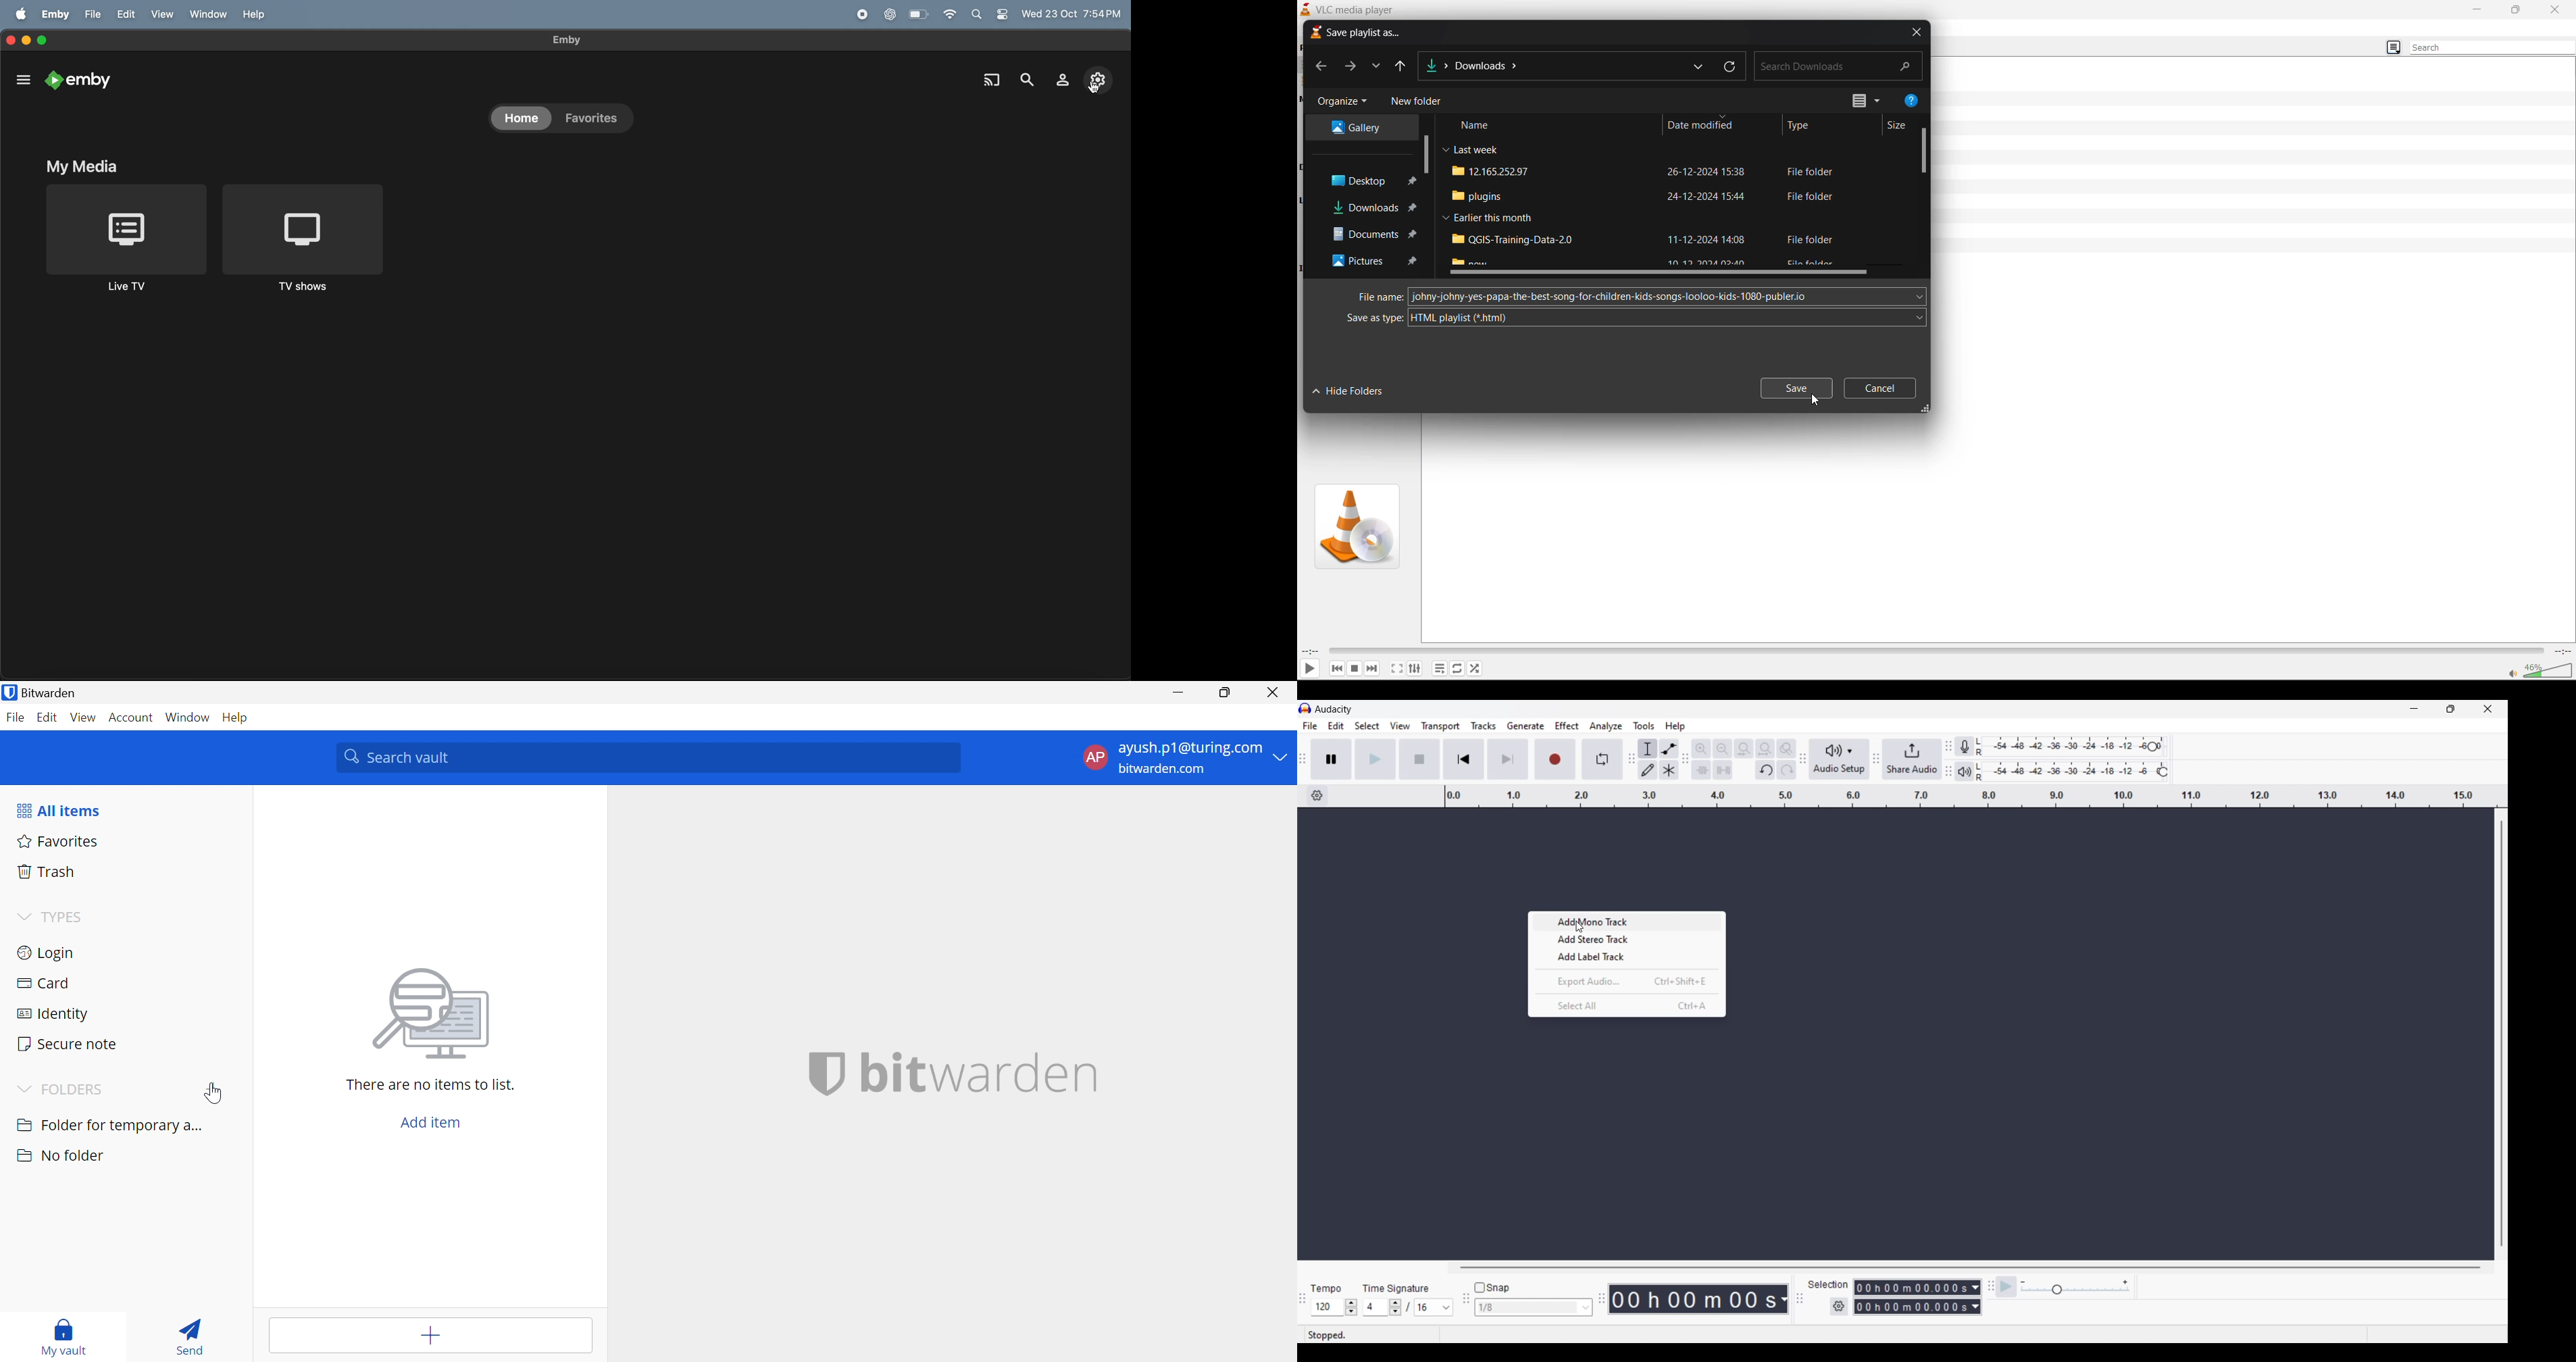 The height and width of the screenshot is (1372, 2576). What do you see at coordinates (1185, 759) in the screenshot?
I see `account options` at bounding box center [1185, 759].